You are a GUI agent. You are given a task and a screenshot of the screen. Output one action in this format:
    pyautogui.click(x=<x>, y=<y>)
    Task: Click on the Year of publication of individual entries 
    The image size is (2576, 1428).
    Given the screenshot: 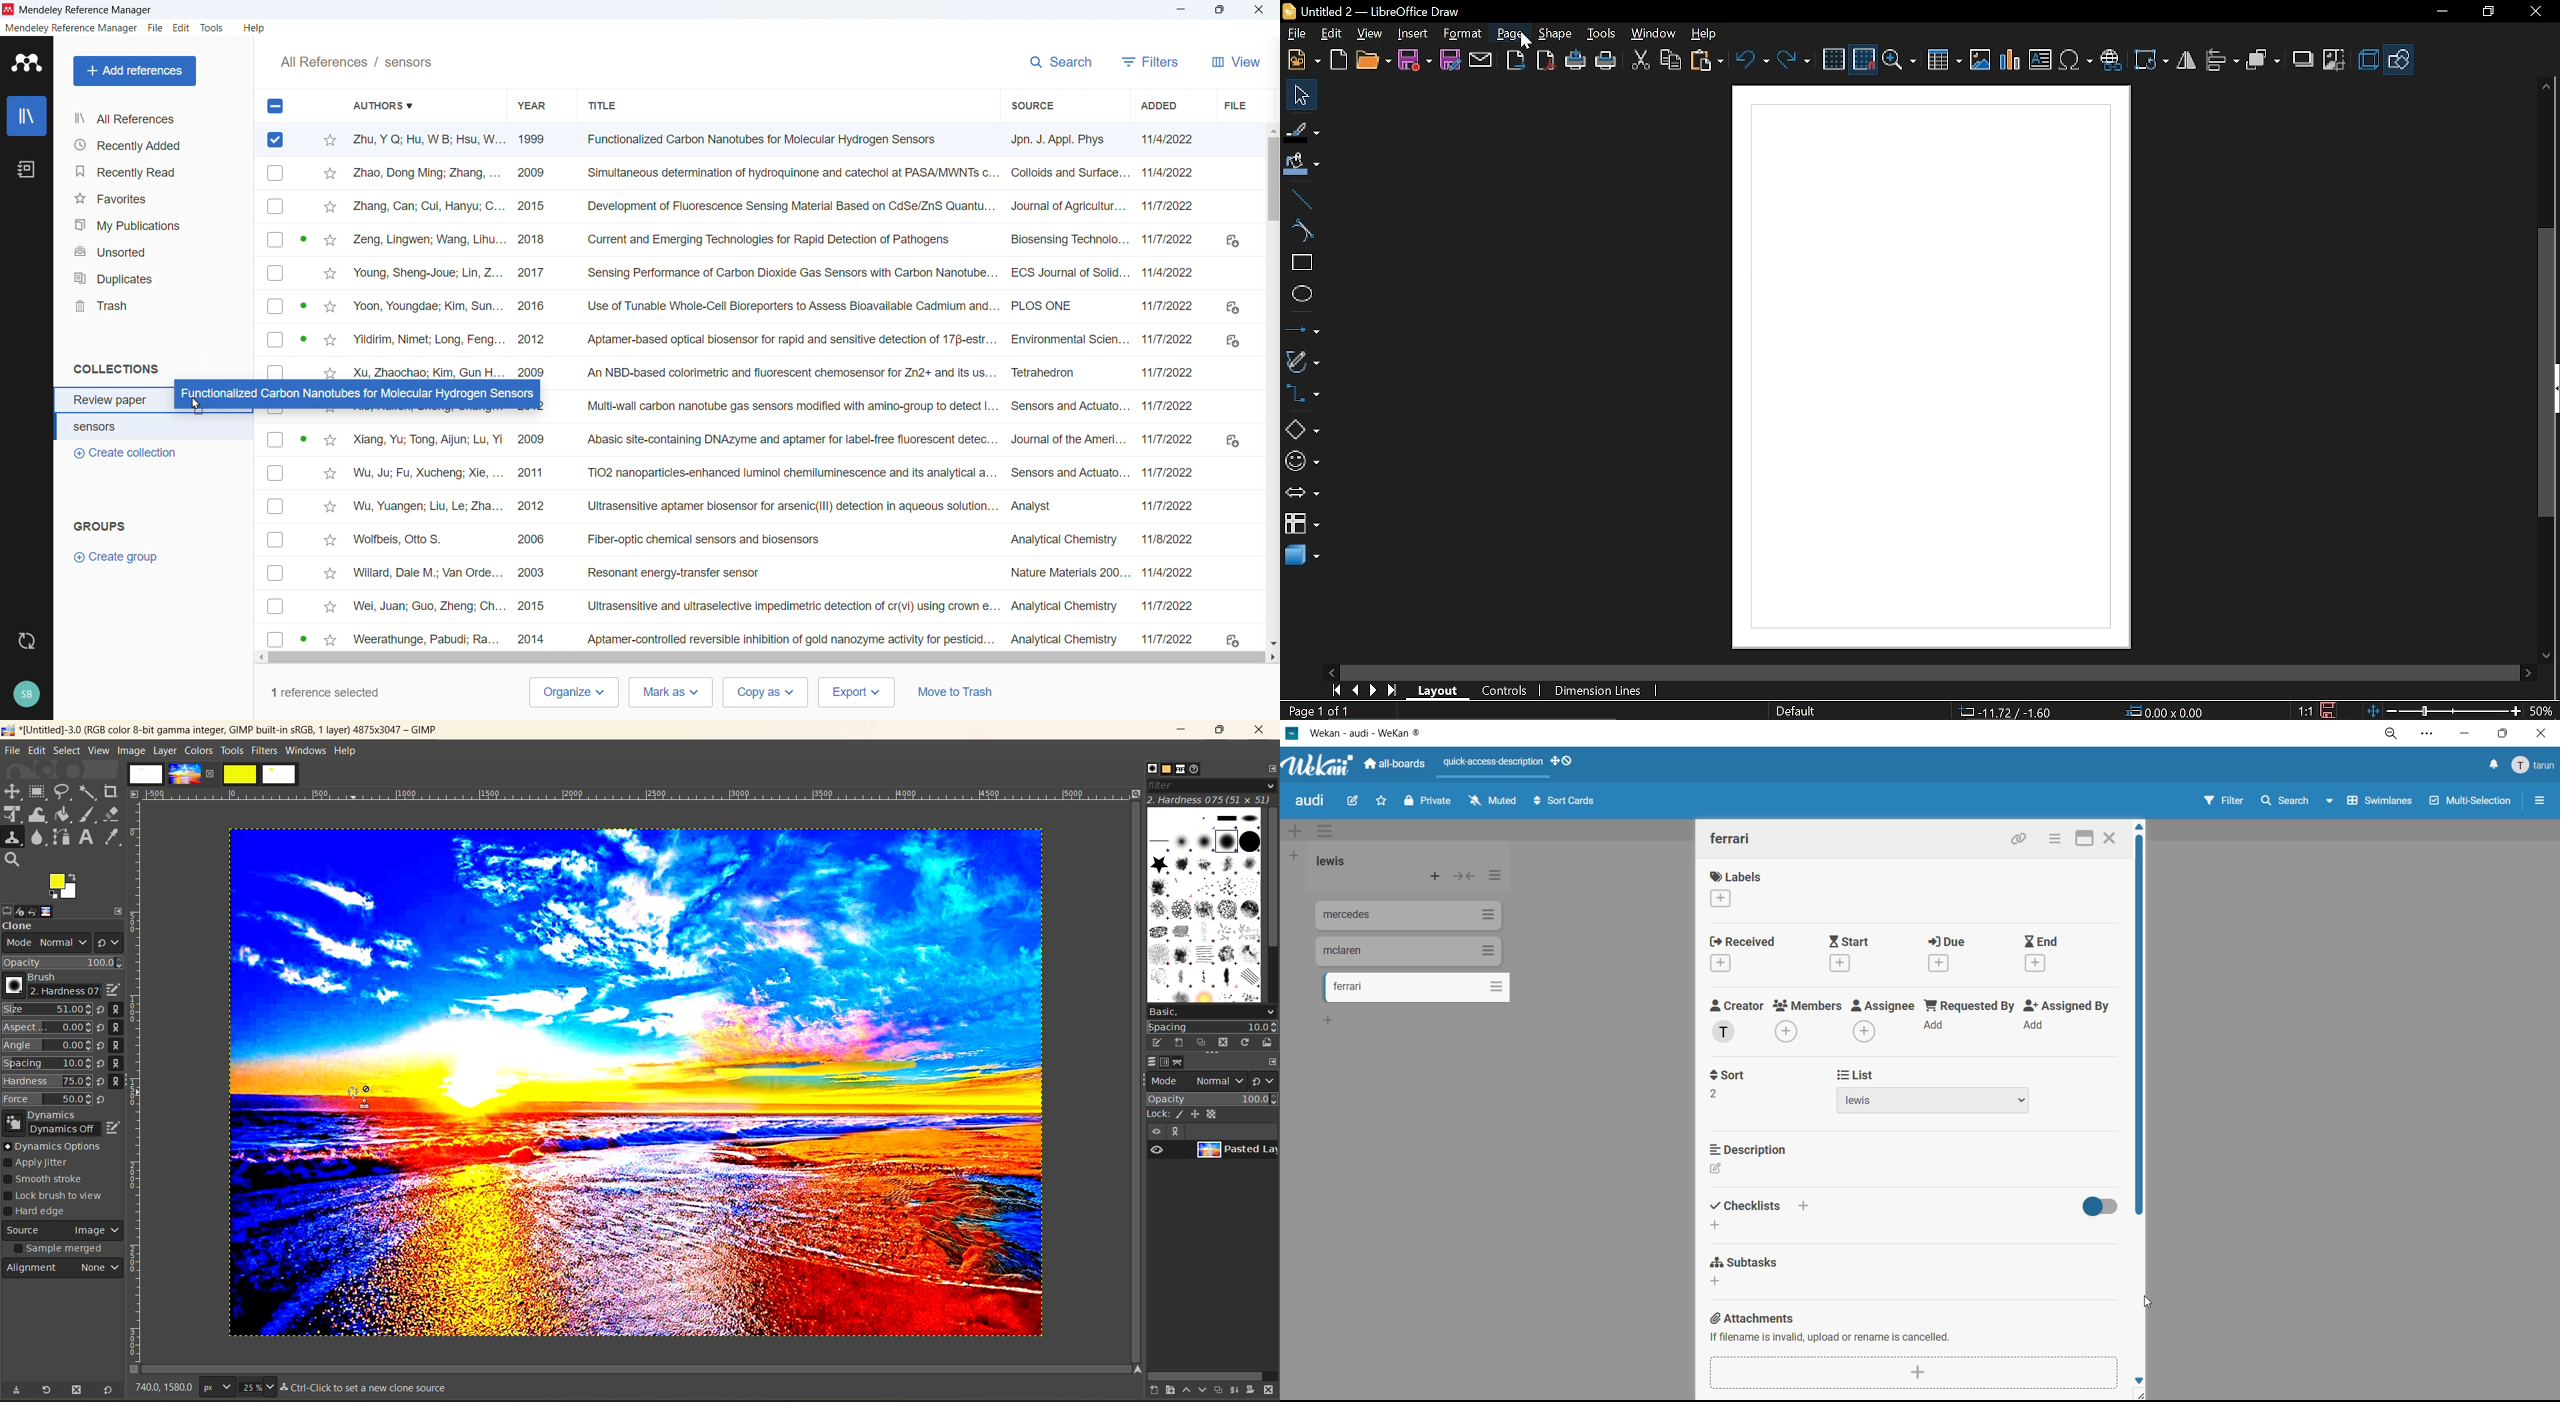 What is the action you would take?
    pyautogui.click(x=532, y=253)
    